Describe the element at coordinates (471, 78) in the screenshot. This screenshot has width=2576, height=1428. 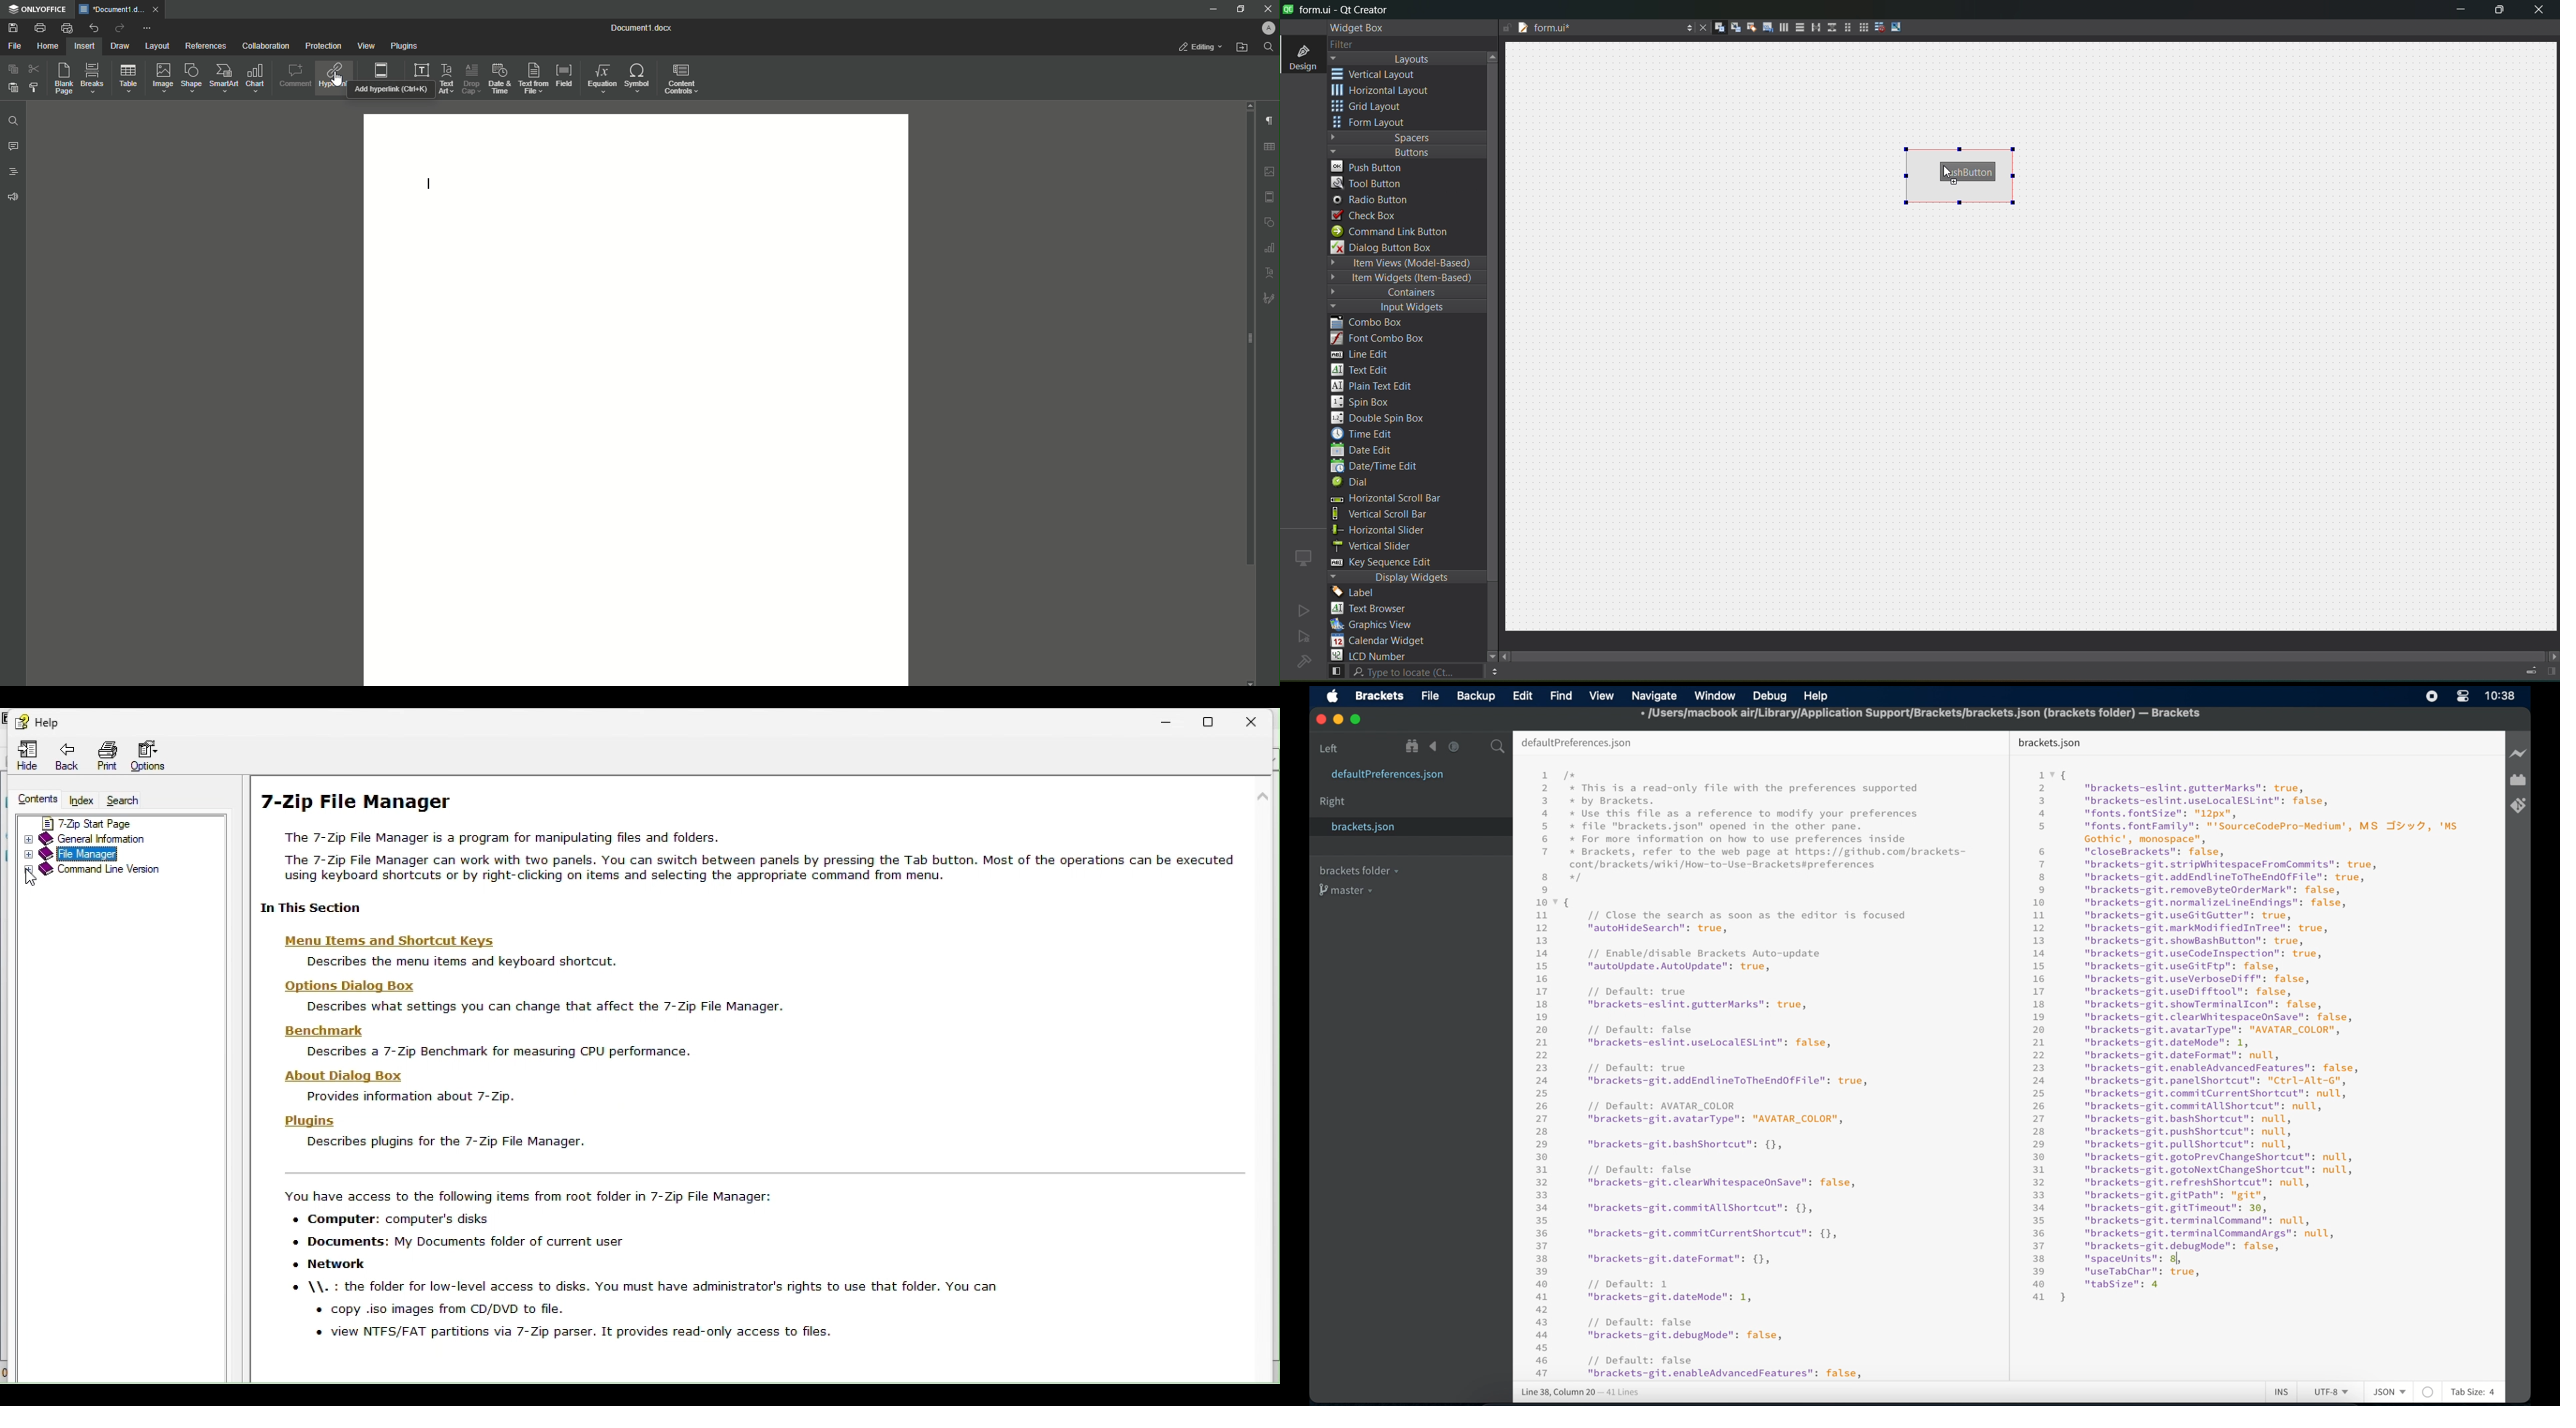
I see `Drop Cap` at that location.